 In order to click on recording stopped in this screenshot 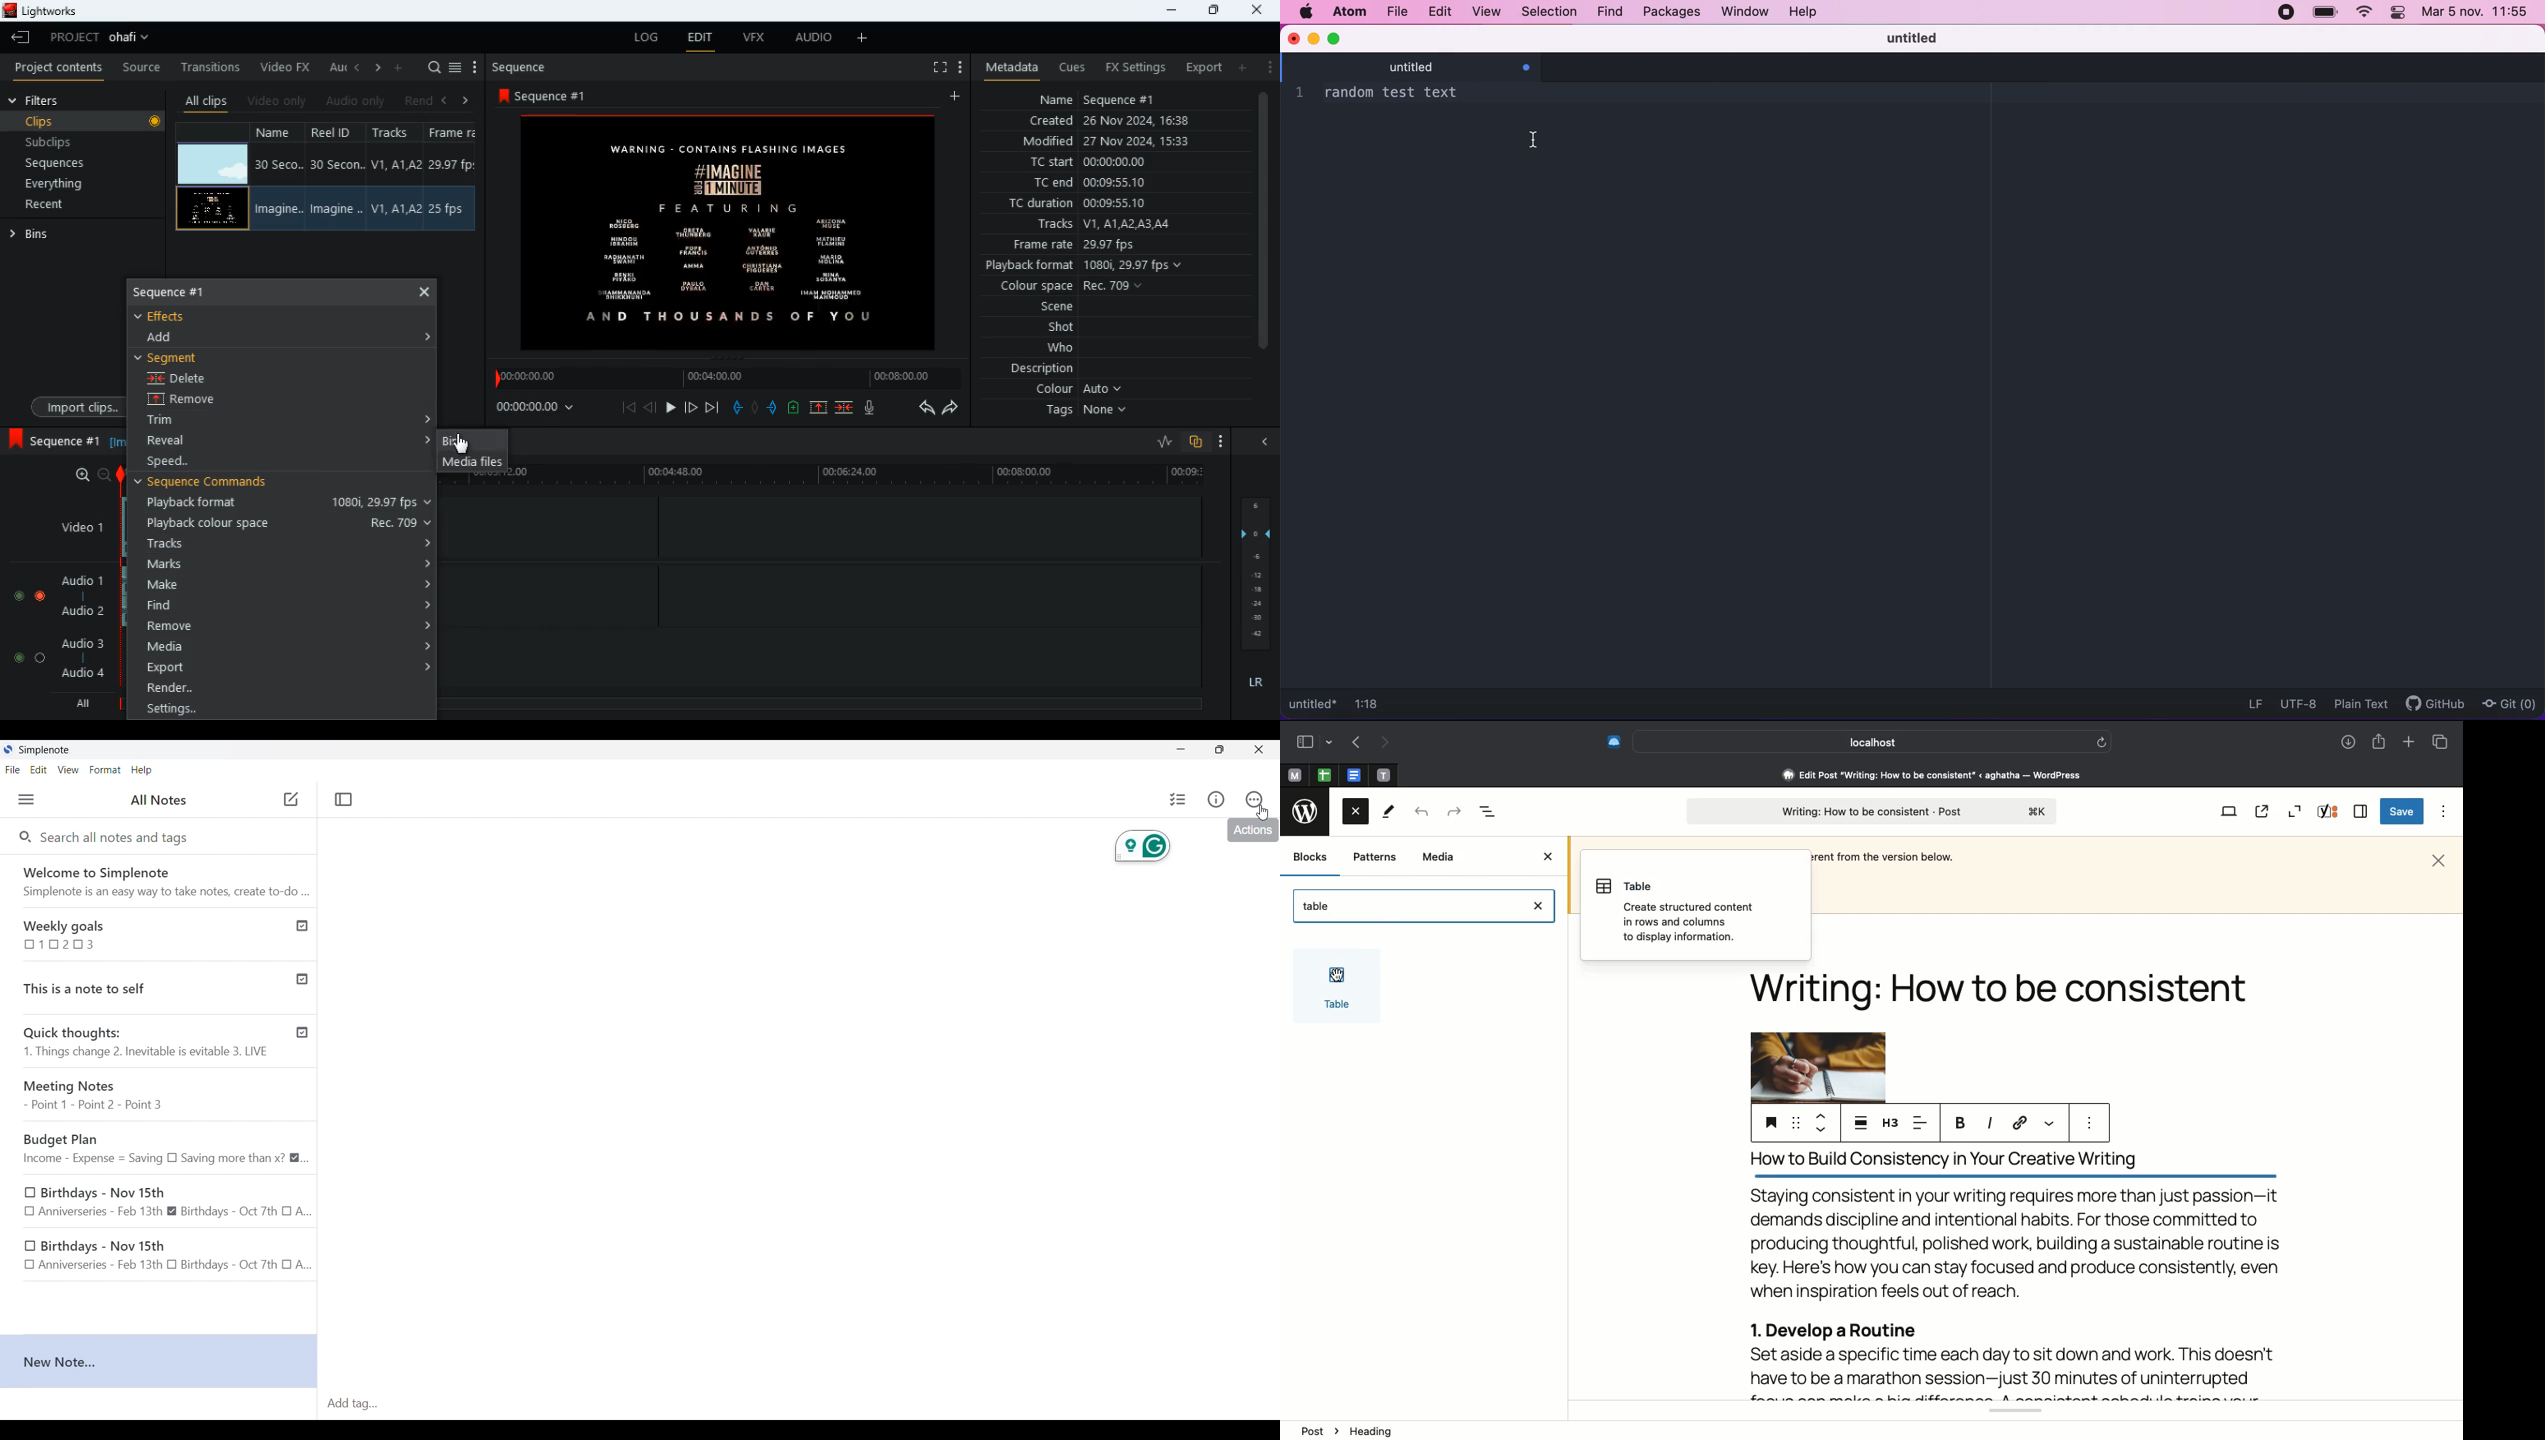, I will do `click(2284, 13)`.